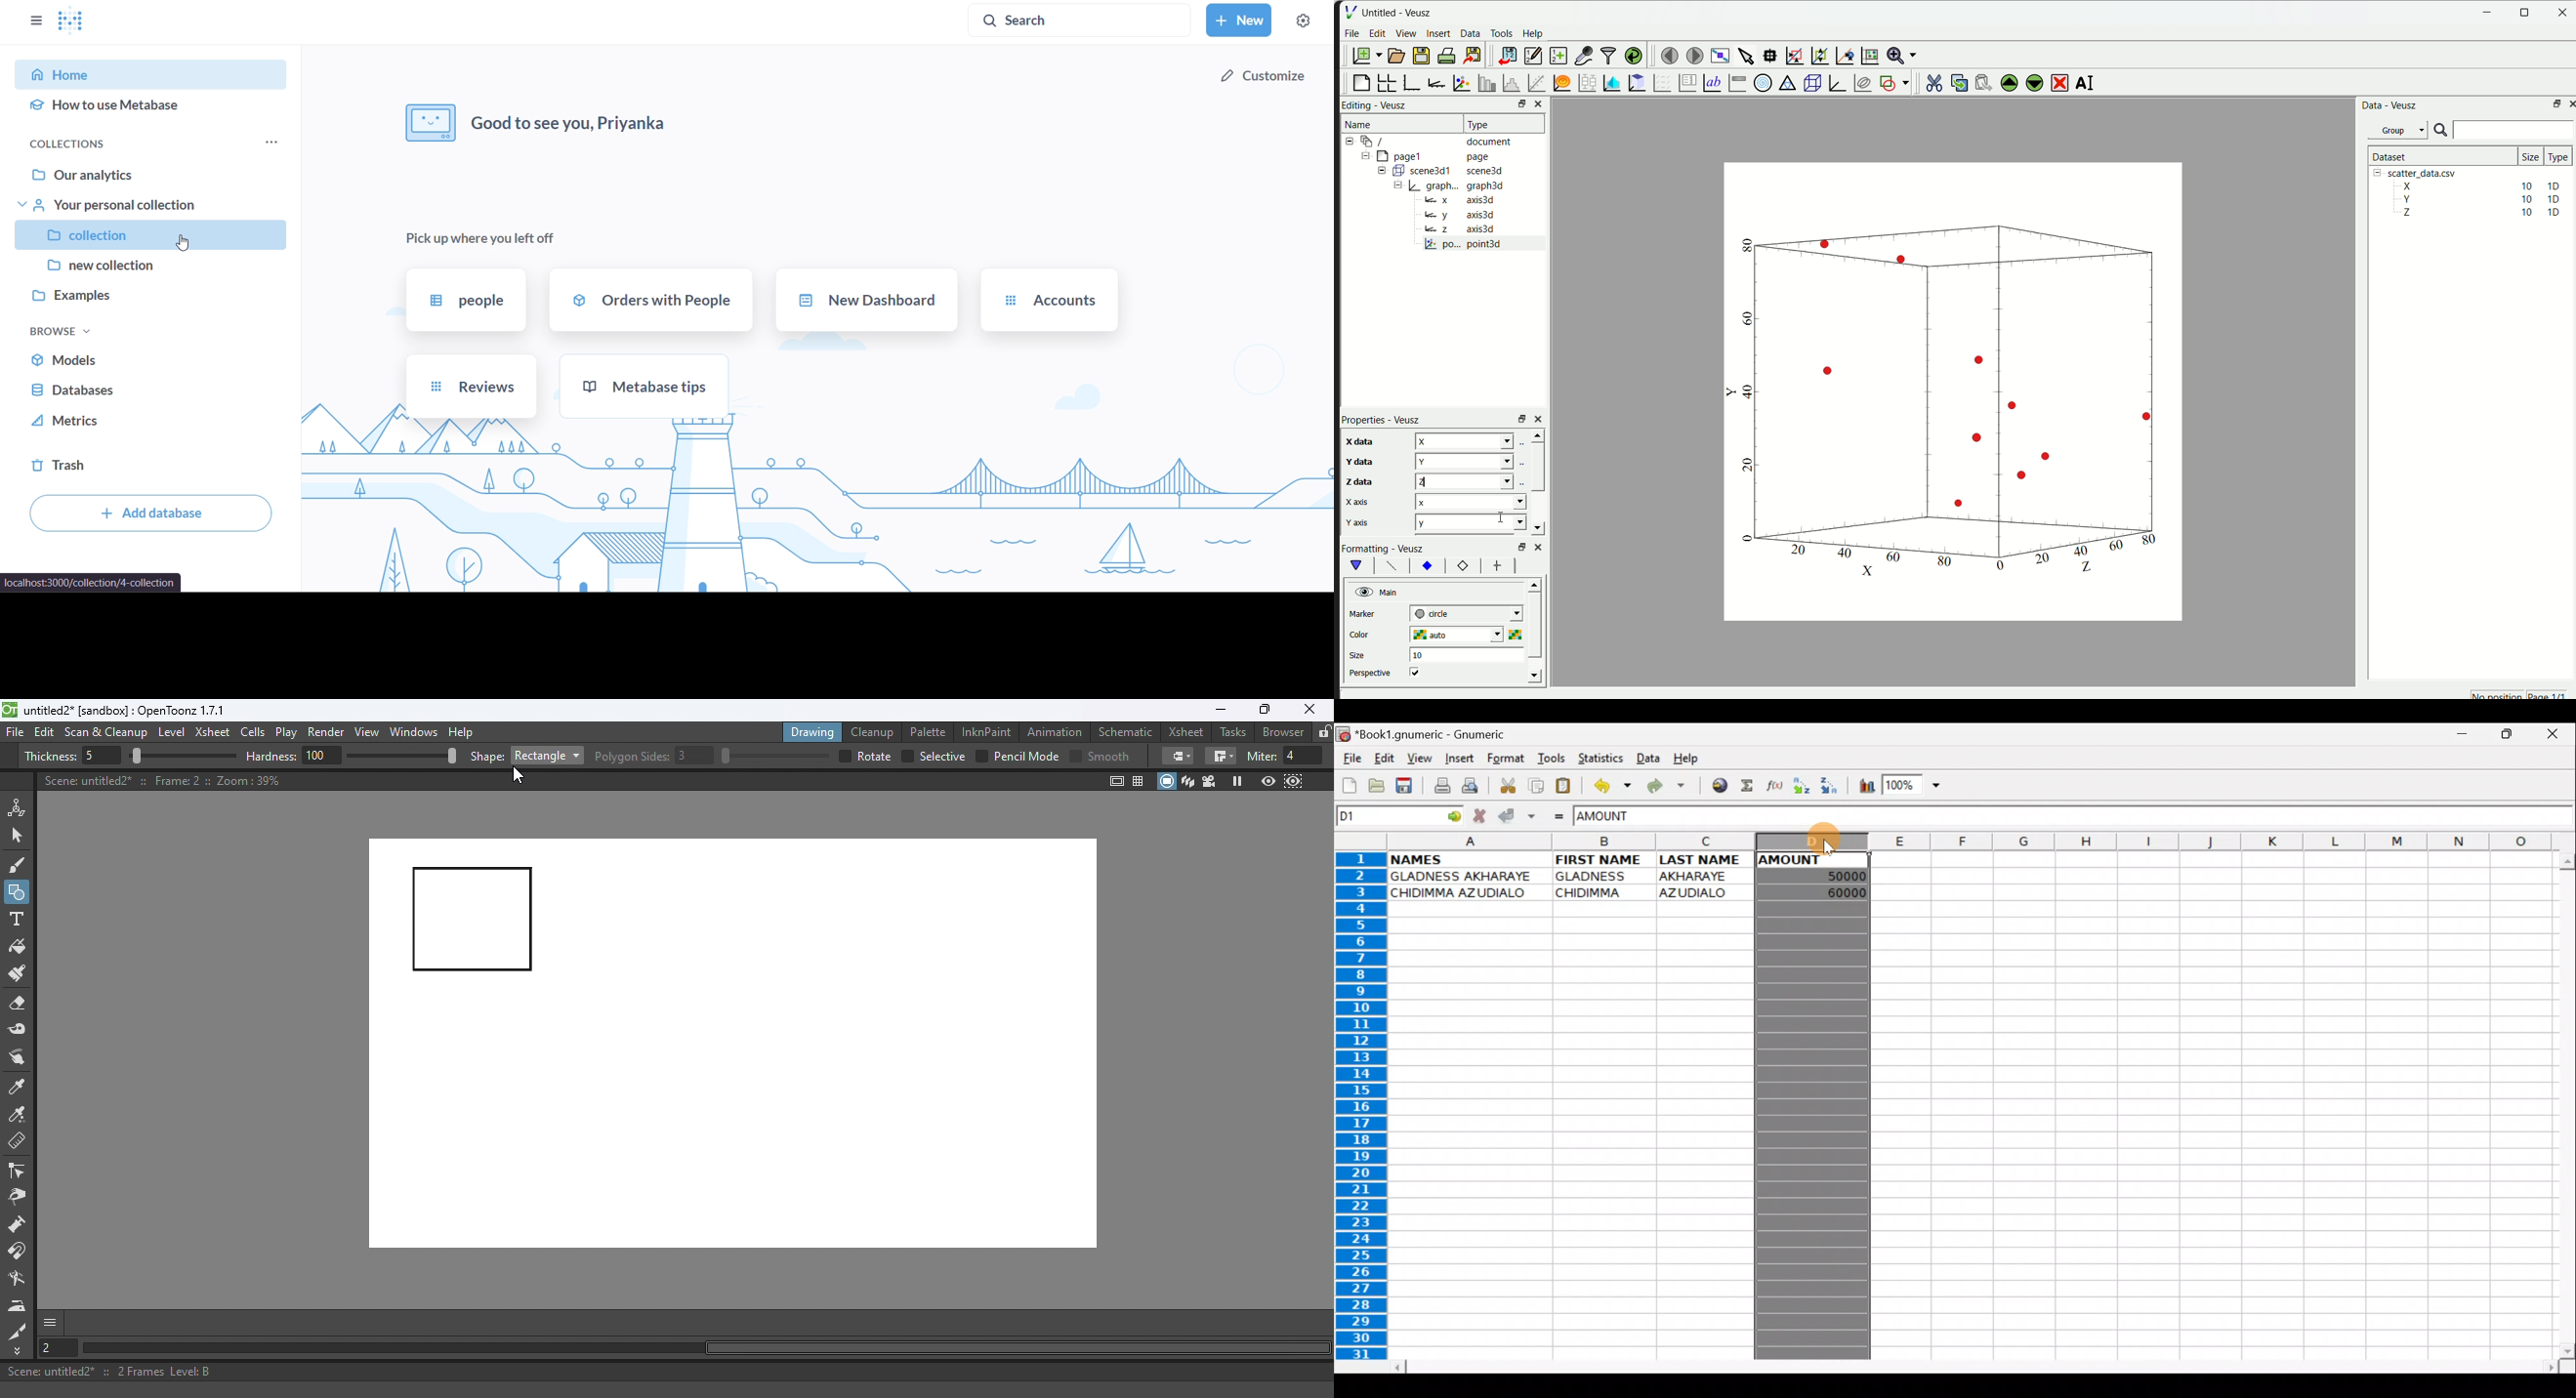 This screenshot has height=1400, width=2576. What do you see at coordinates (22, 1004) in the screenshot?
I see `Eraser tool` at bounding box center [22, 1004].